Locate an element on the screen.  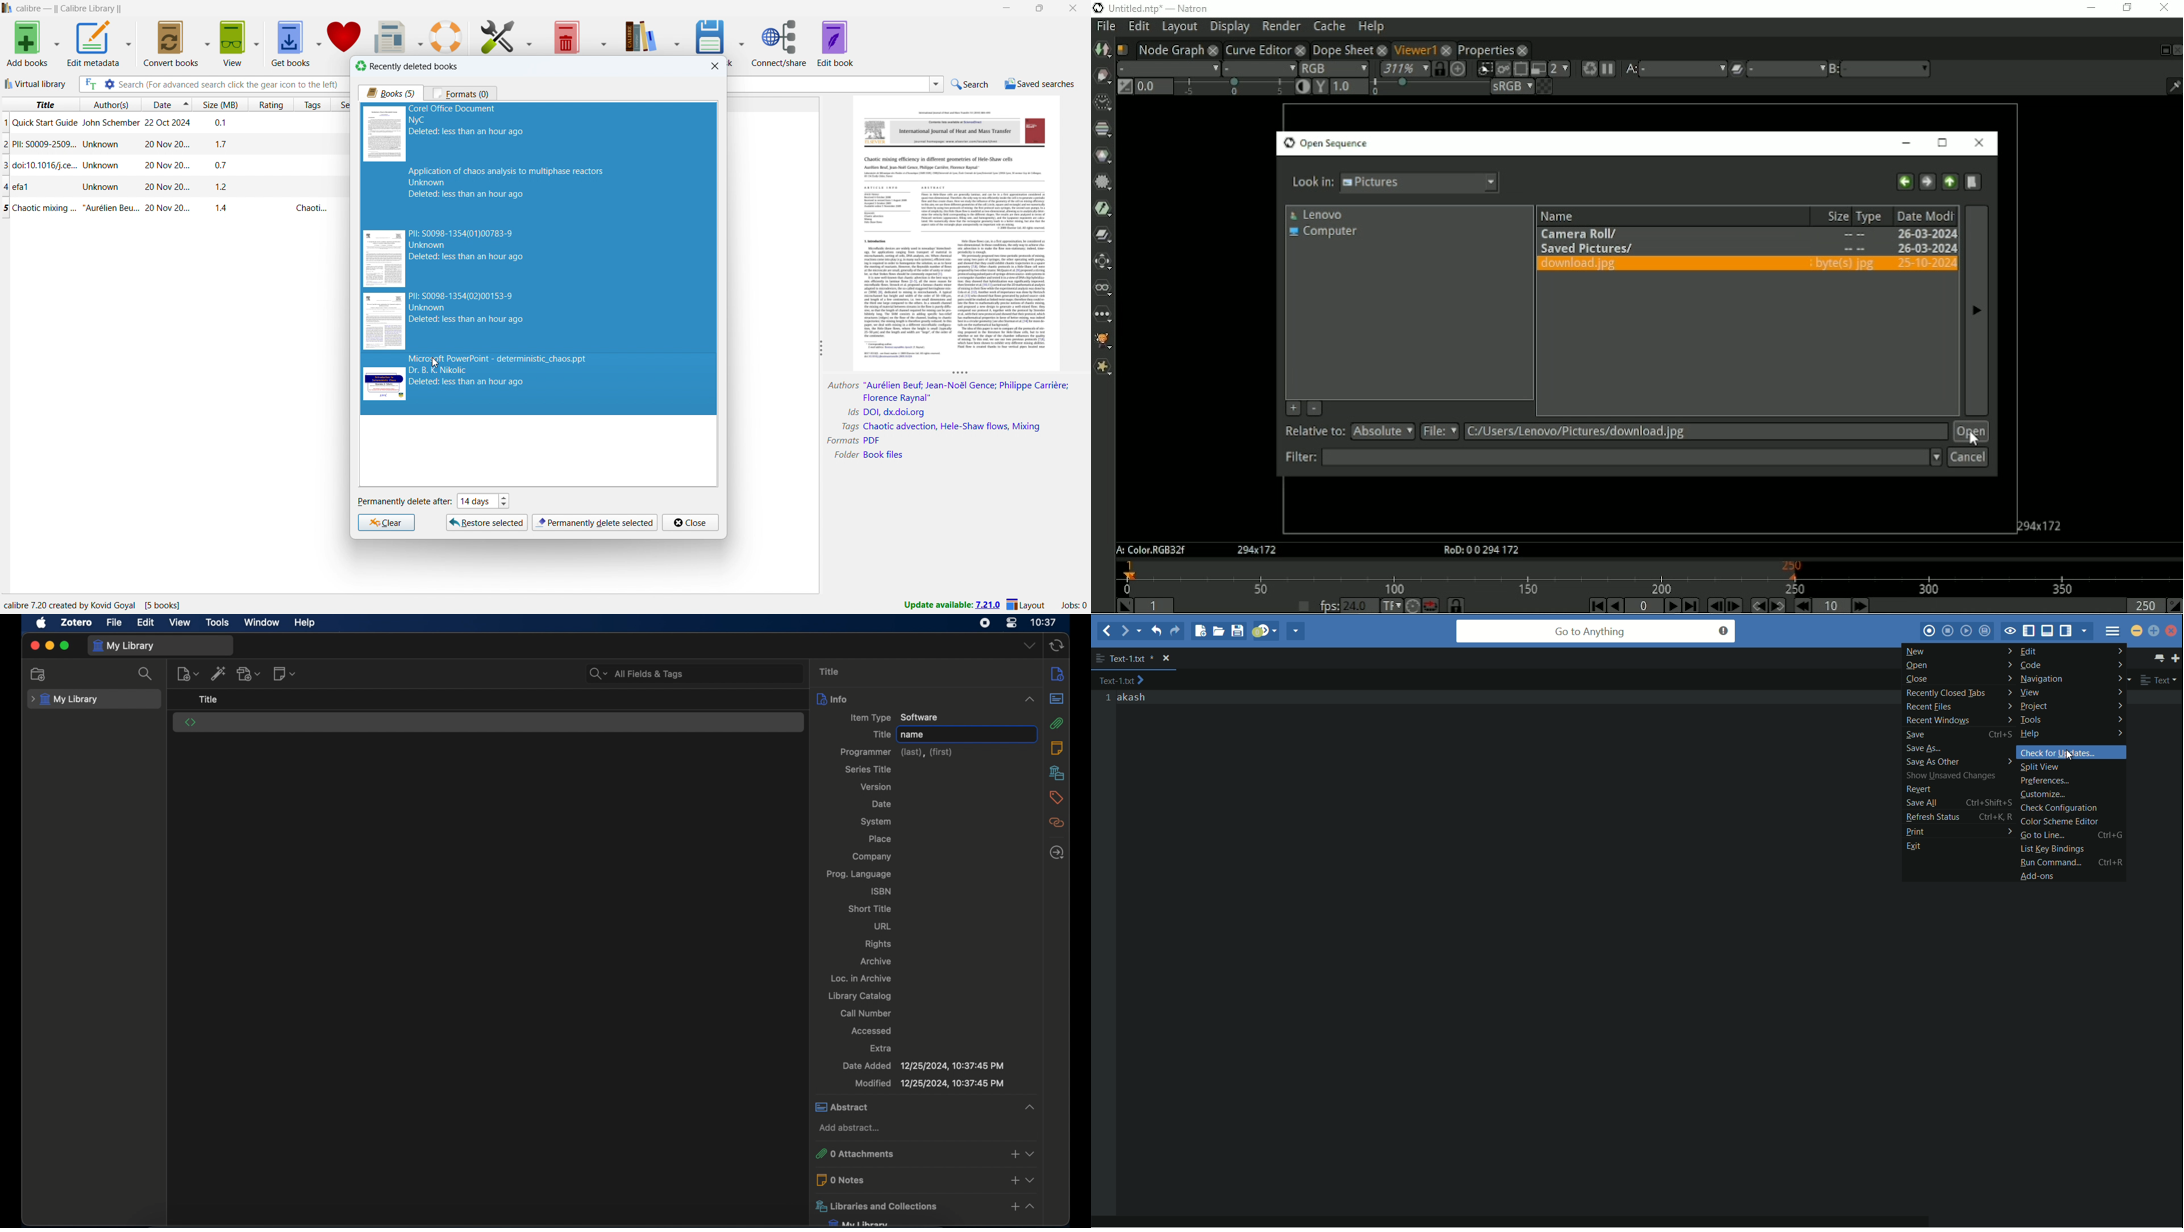
isbn is located at coordinates (883, 890).